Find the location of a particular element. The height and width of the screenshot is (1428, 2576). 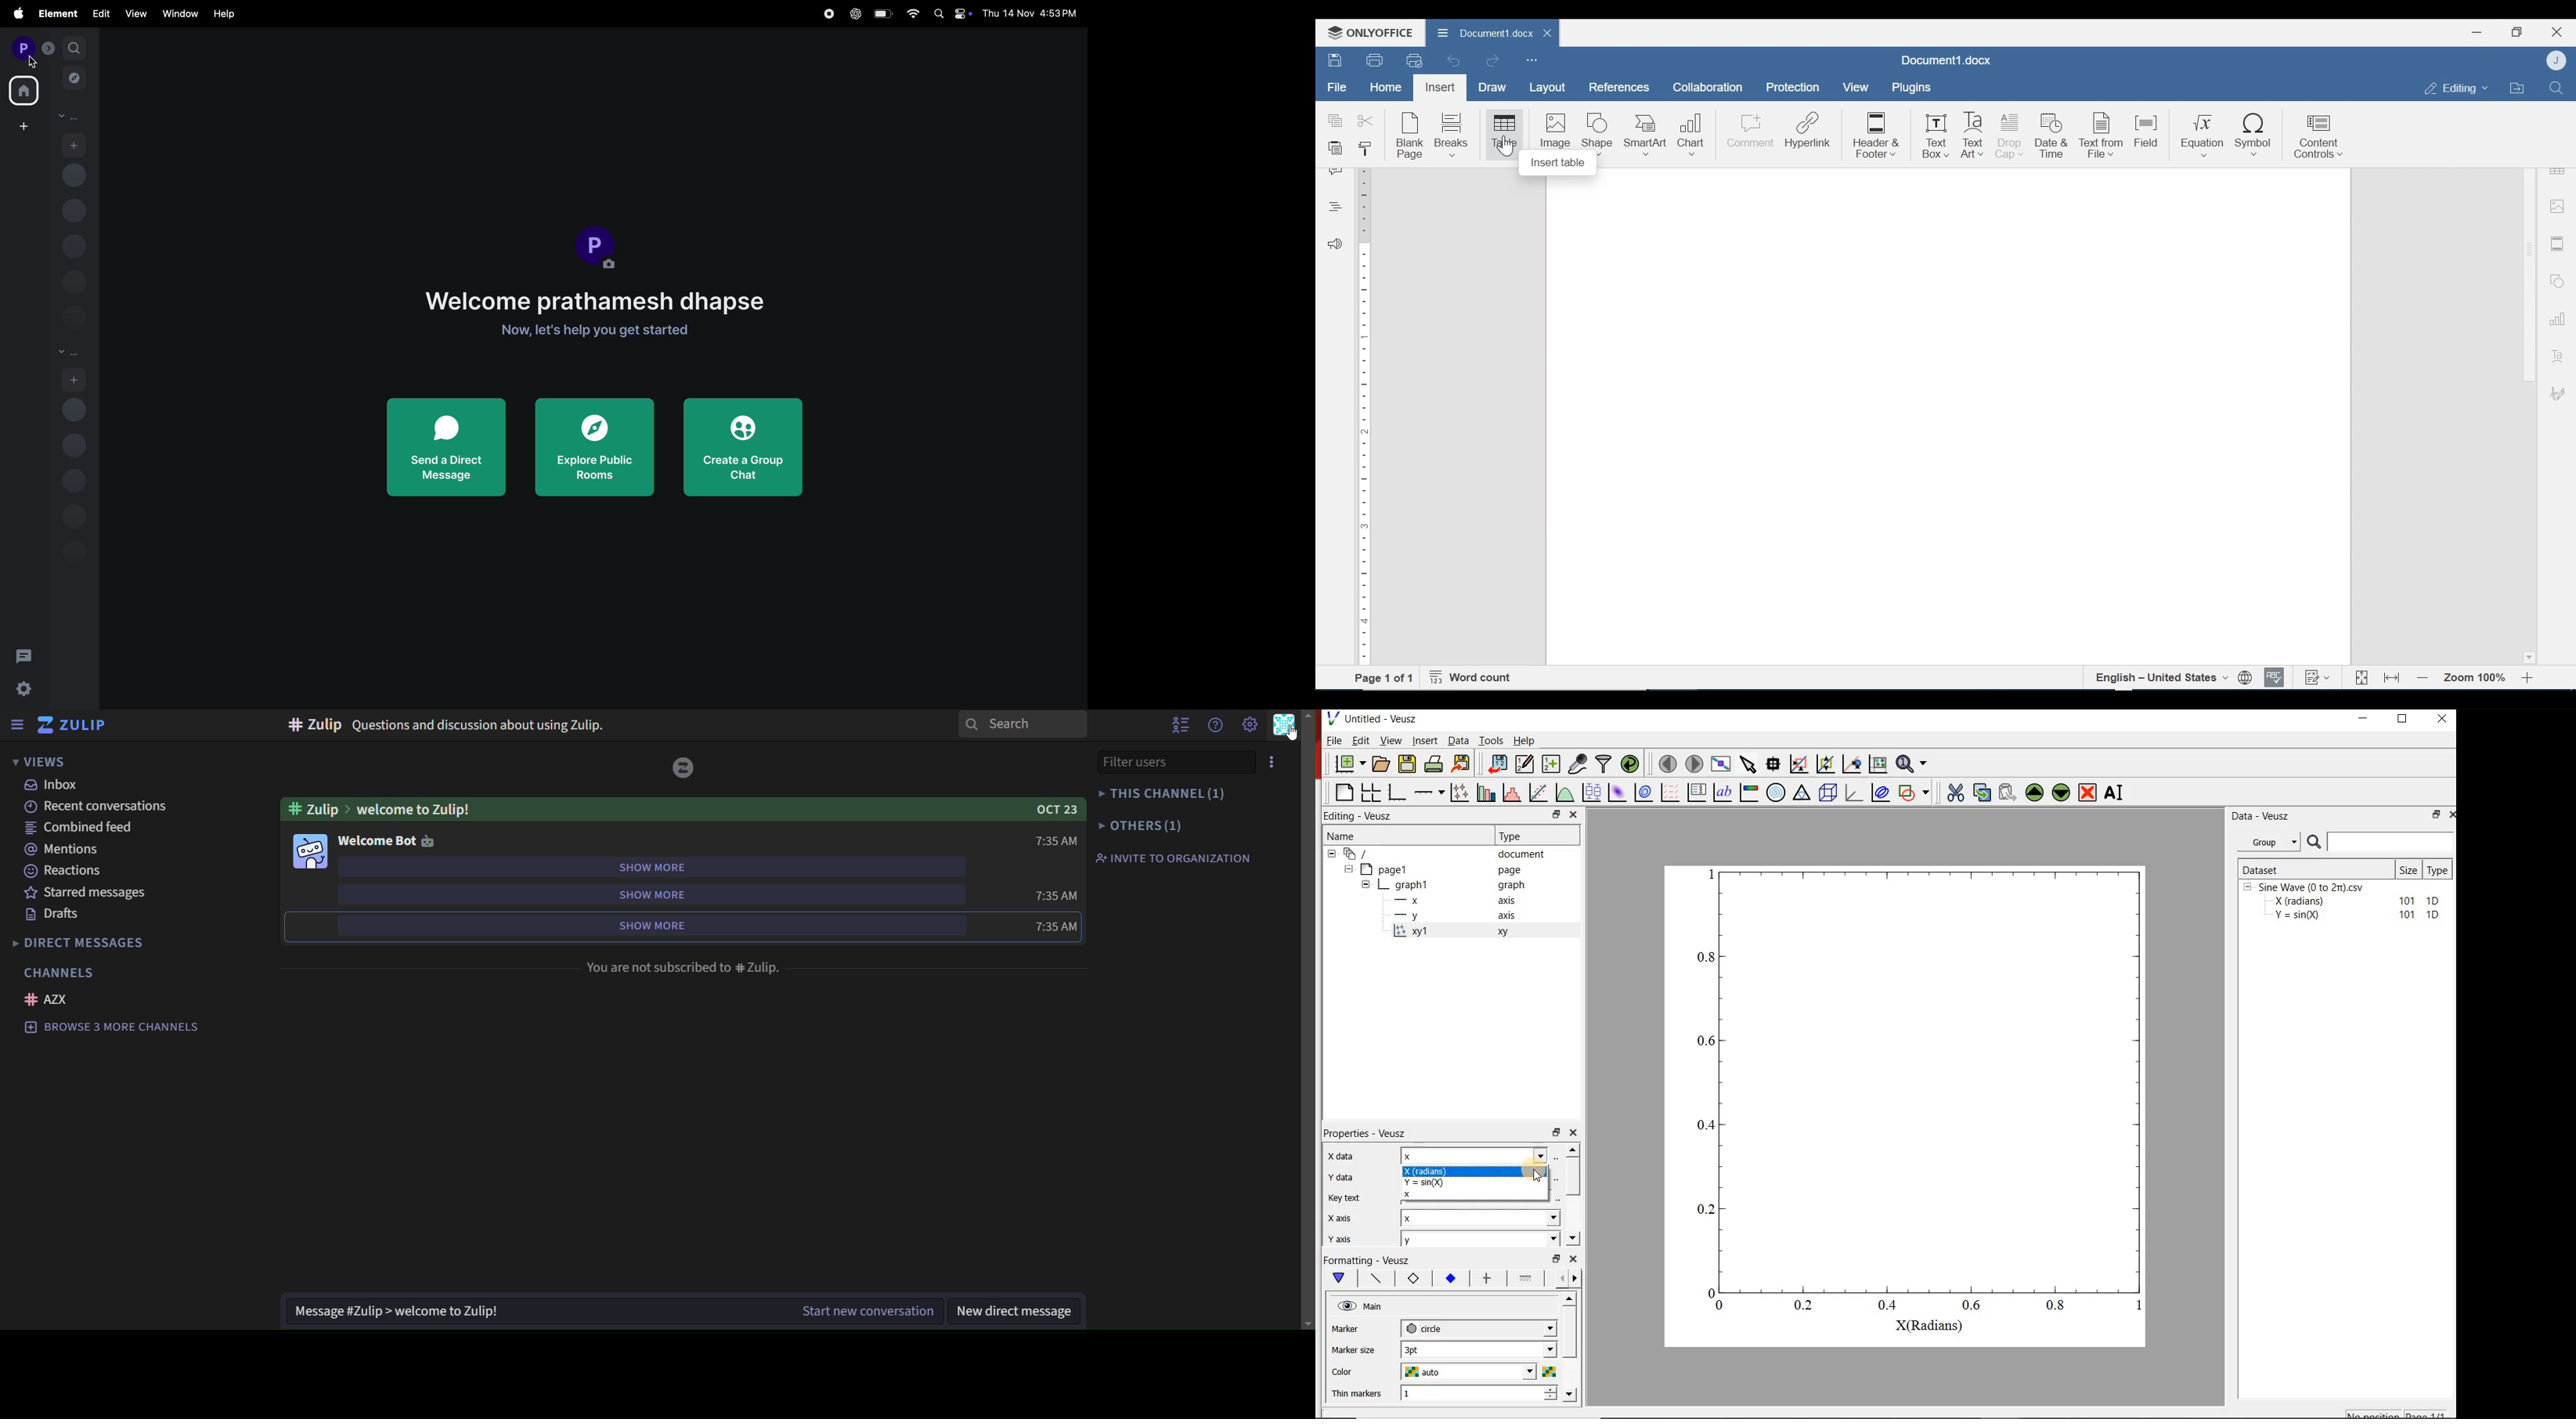

welcome bot is located at coordinates (385, 841).